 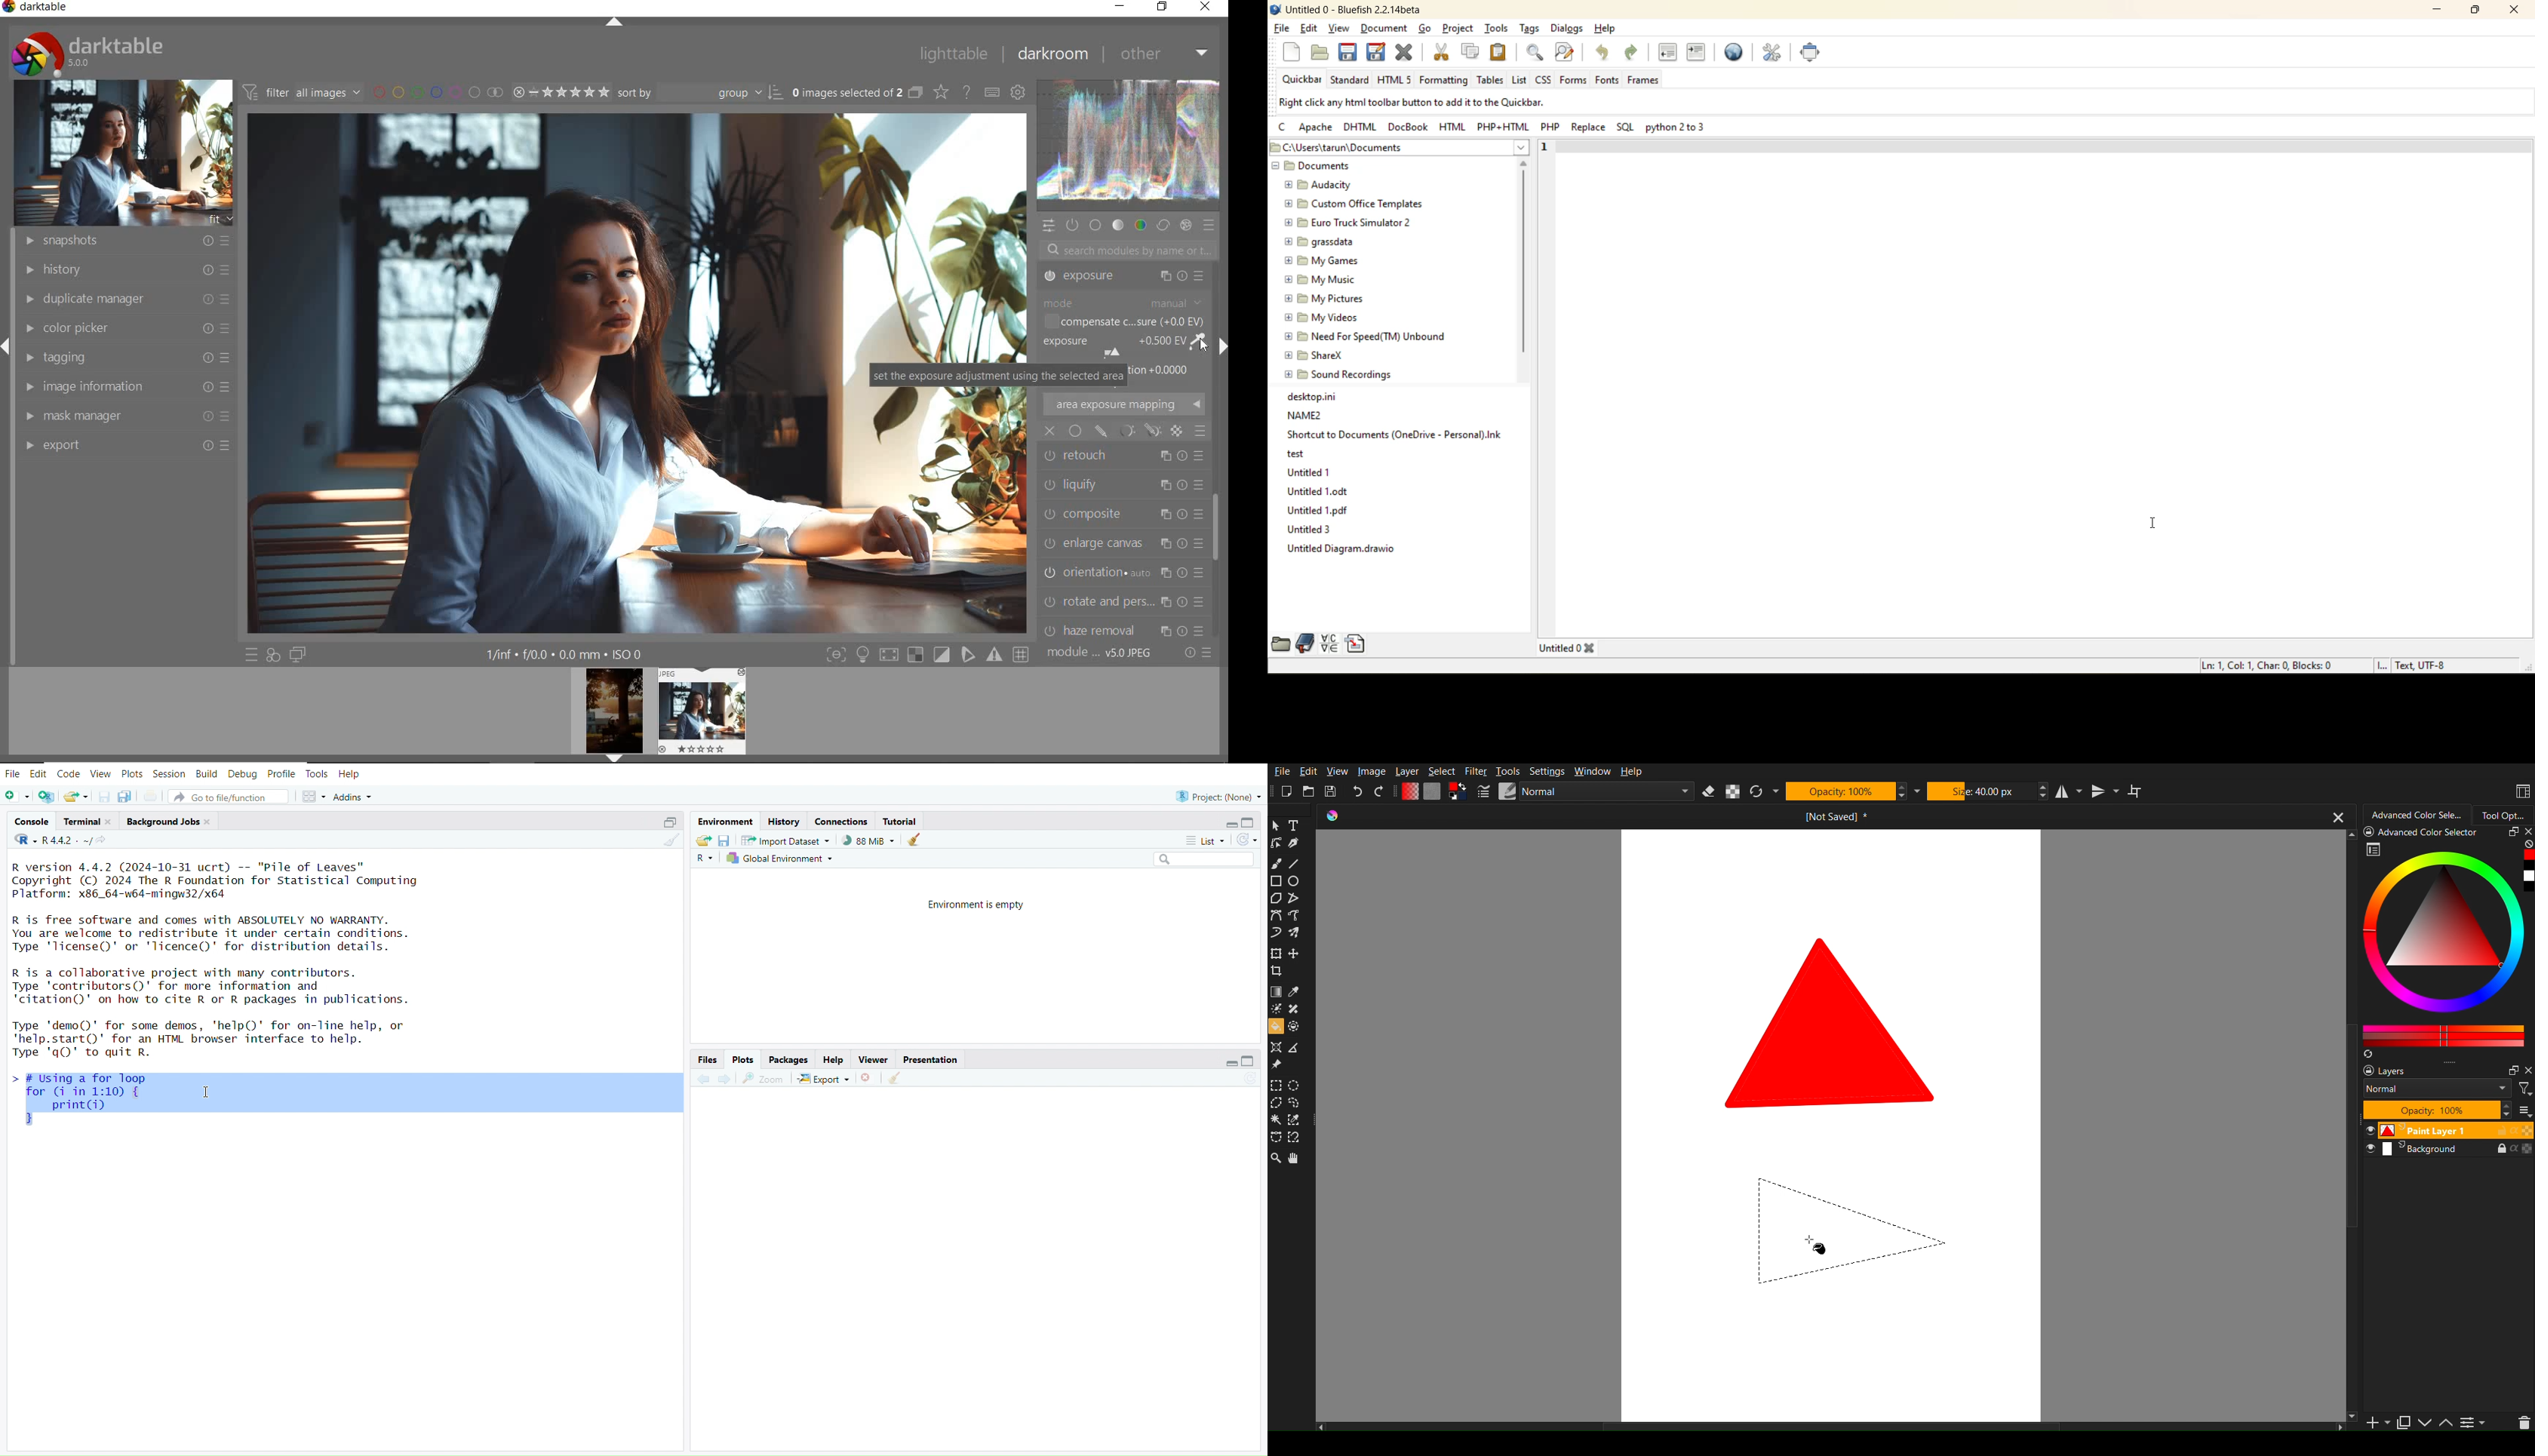 What do you see at coordinates (1244, 1083) in the screenshot?
I see `refresh current plot` at bounding box center [1244, 1083].